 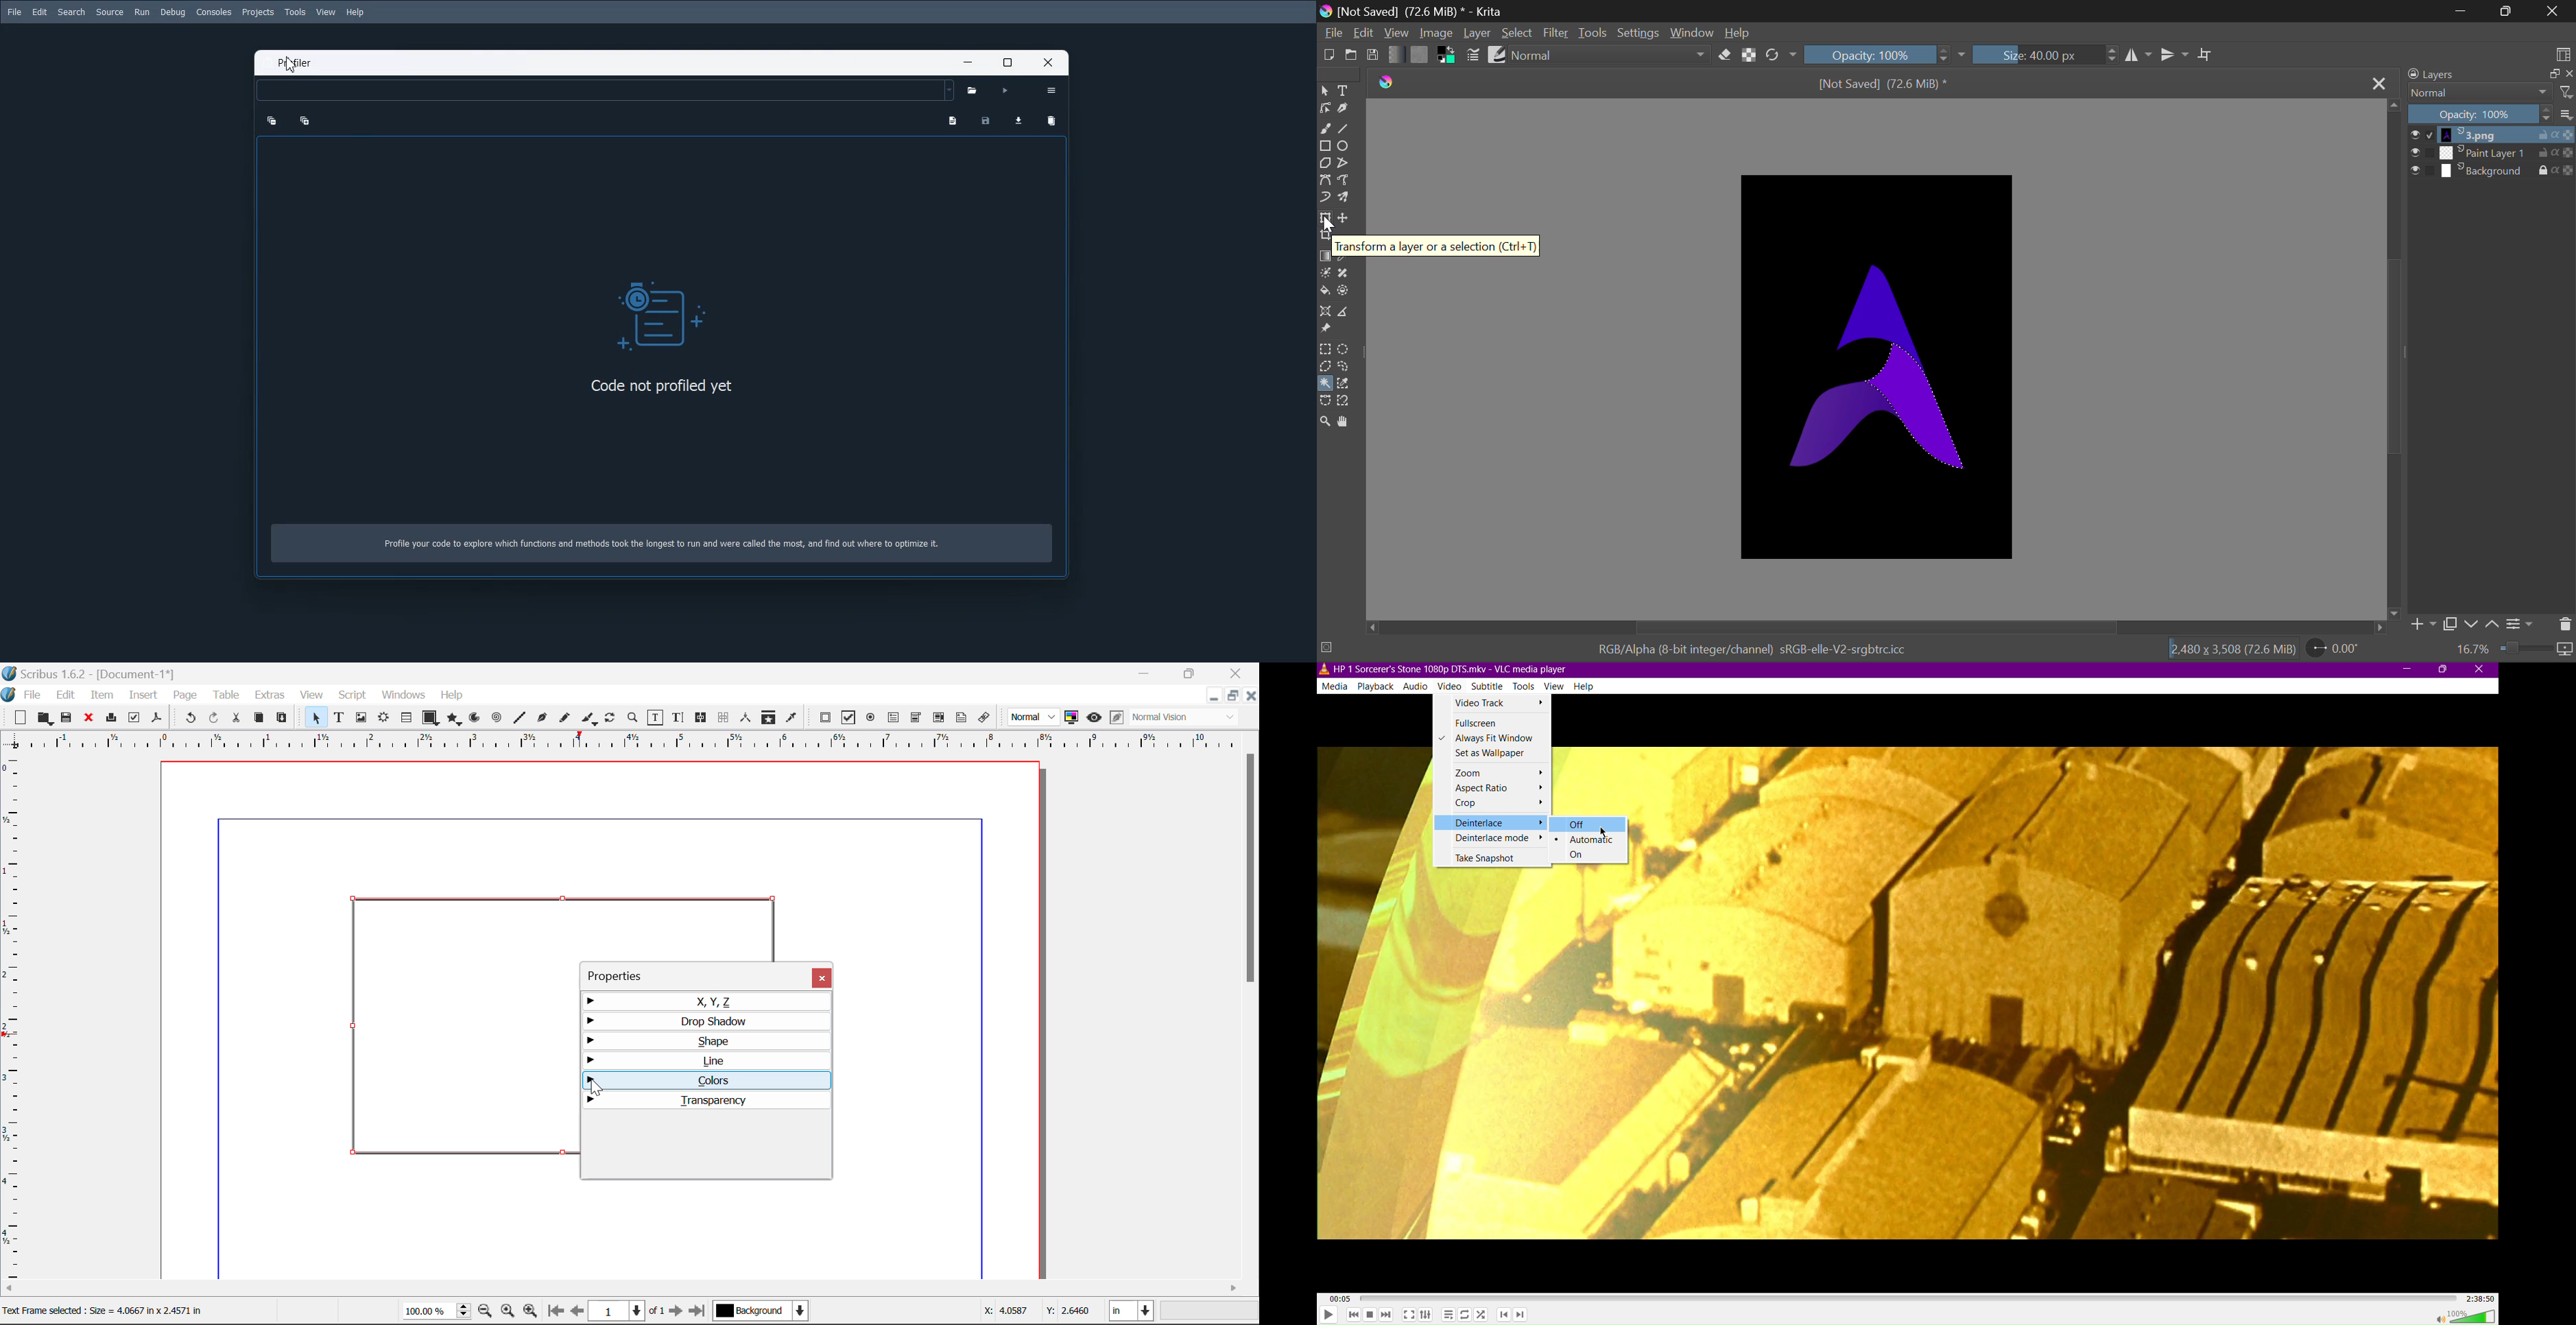 What do you see at coordinates (2492, 624) in the screenshot?
I see `up Movement of Layer` at bounding box center [2492, 624].